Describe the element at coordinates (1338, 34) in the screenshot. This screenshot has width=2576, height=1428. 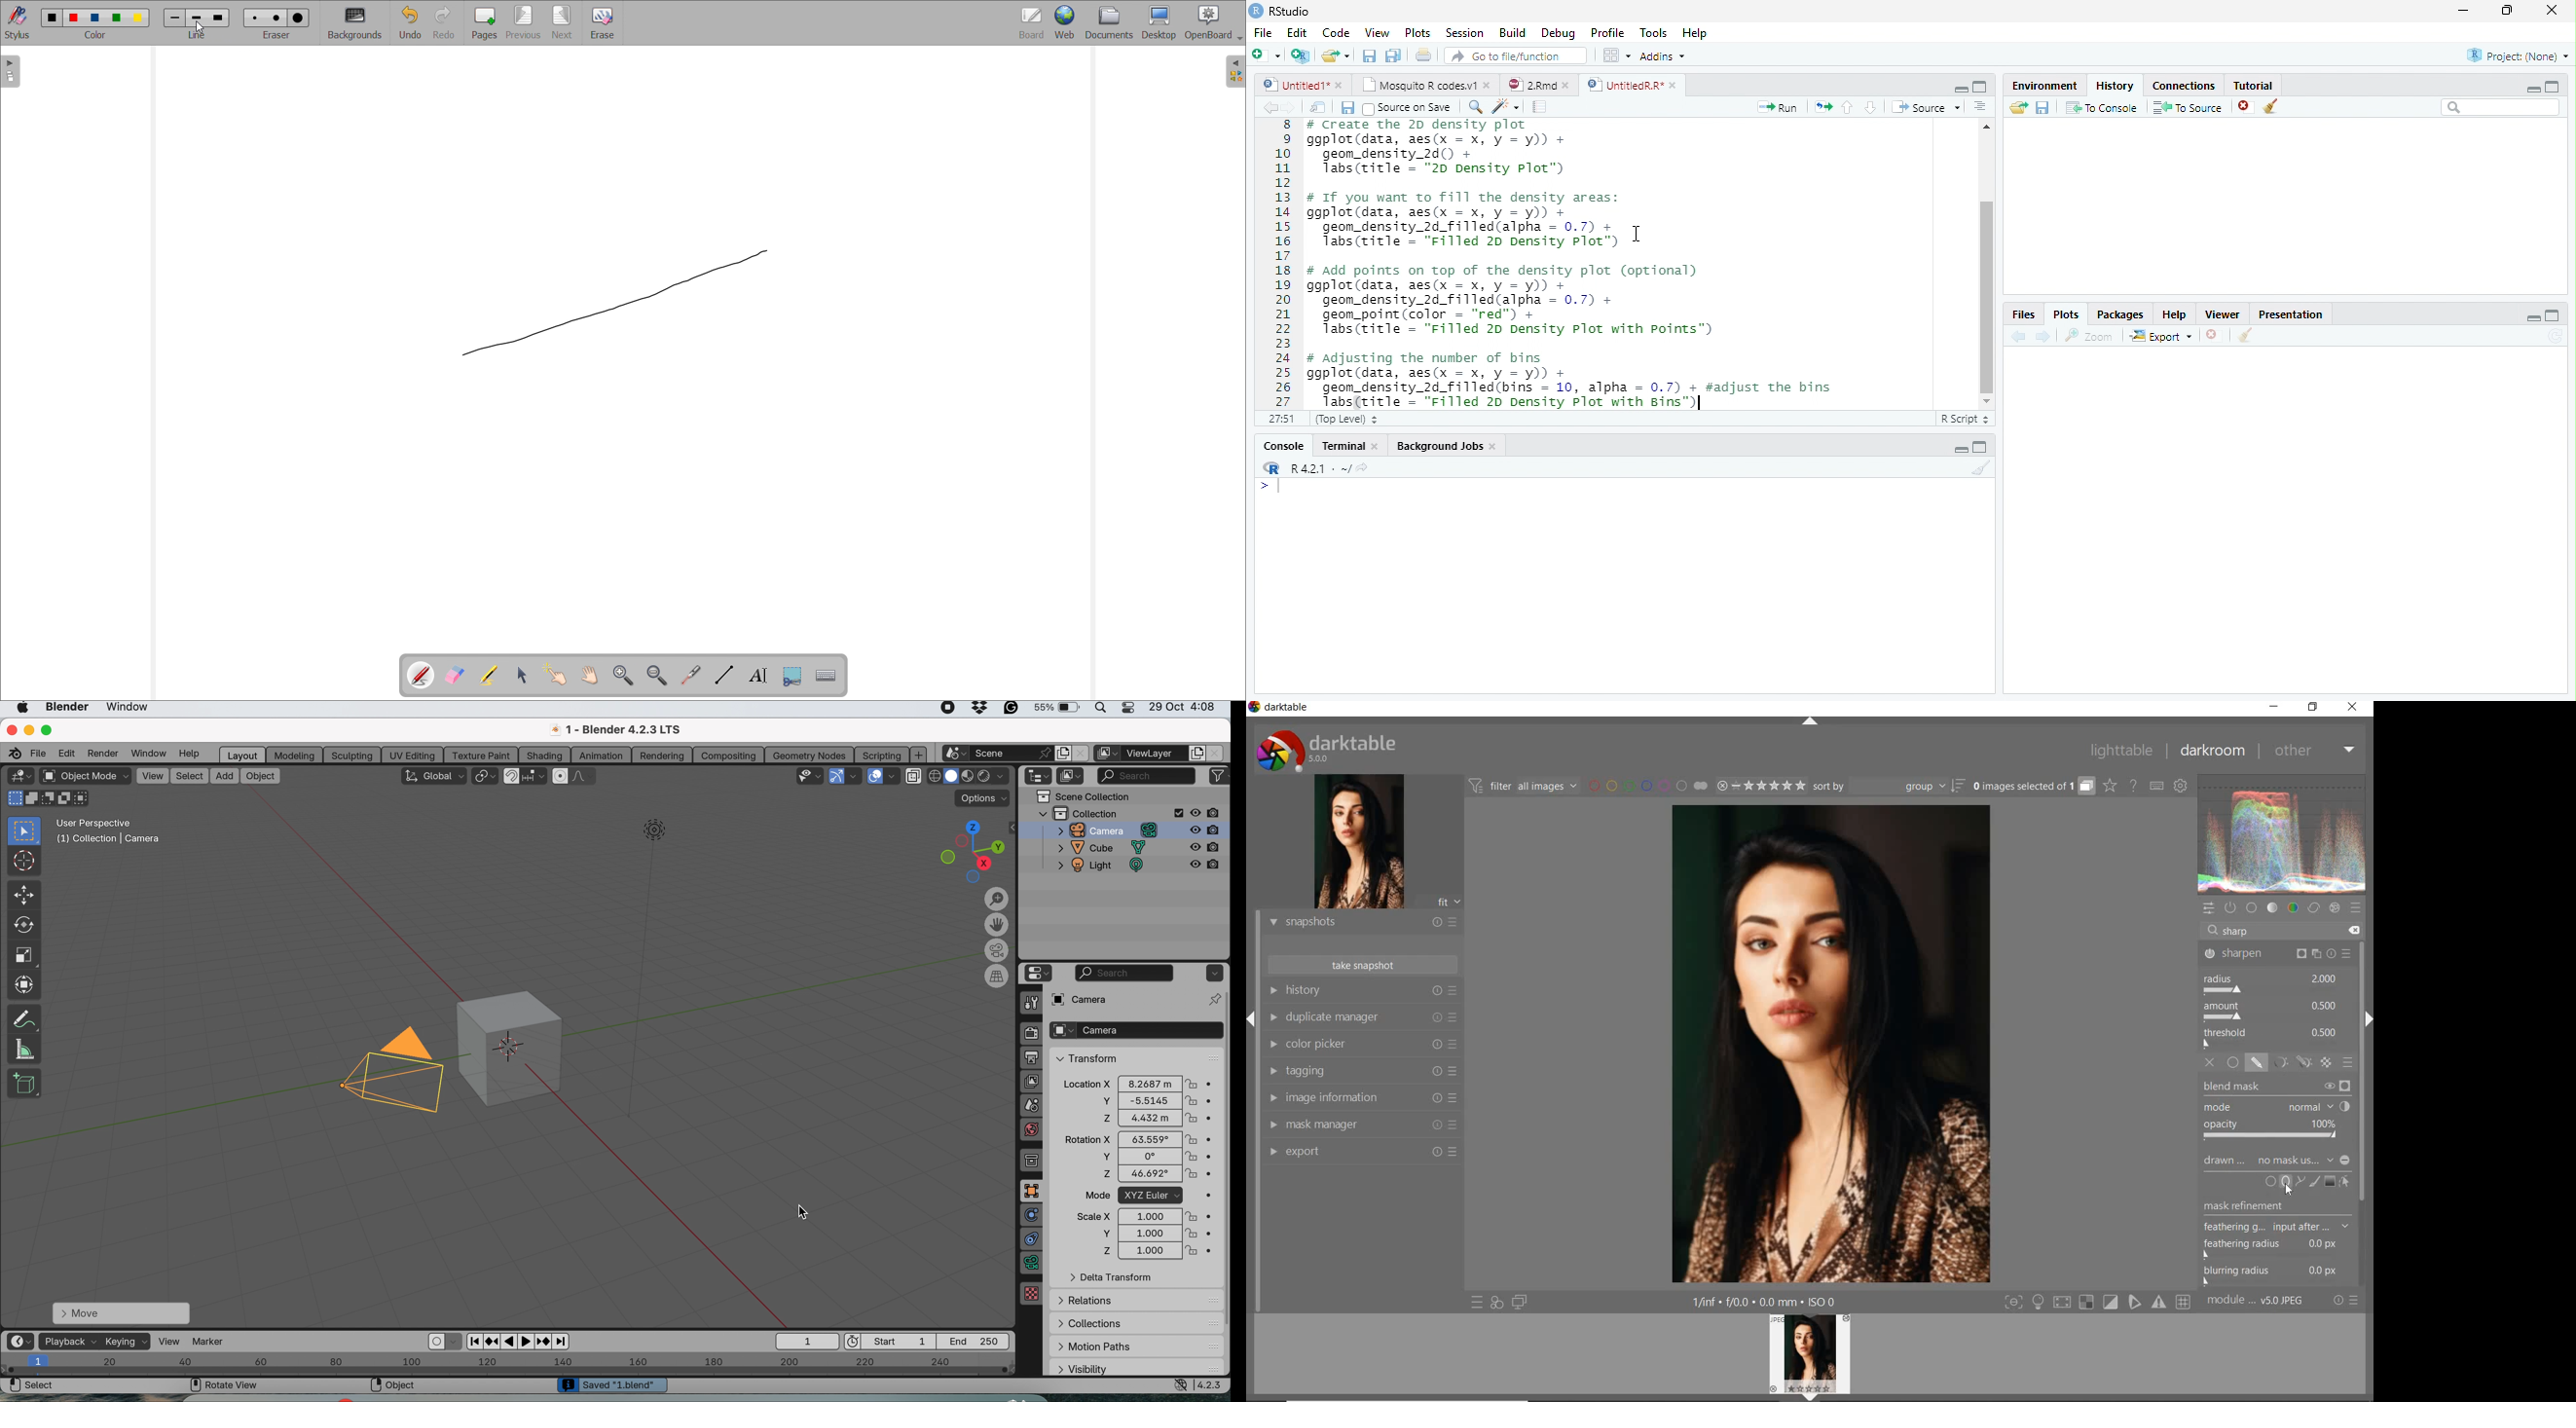
I see `Code` at that location.